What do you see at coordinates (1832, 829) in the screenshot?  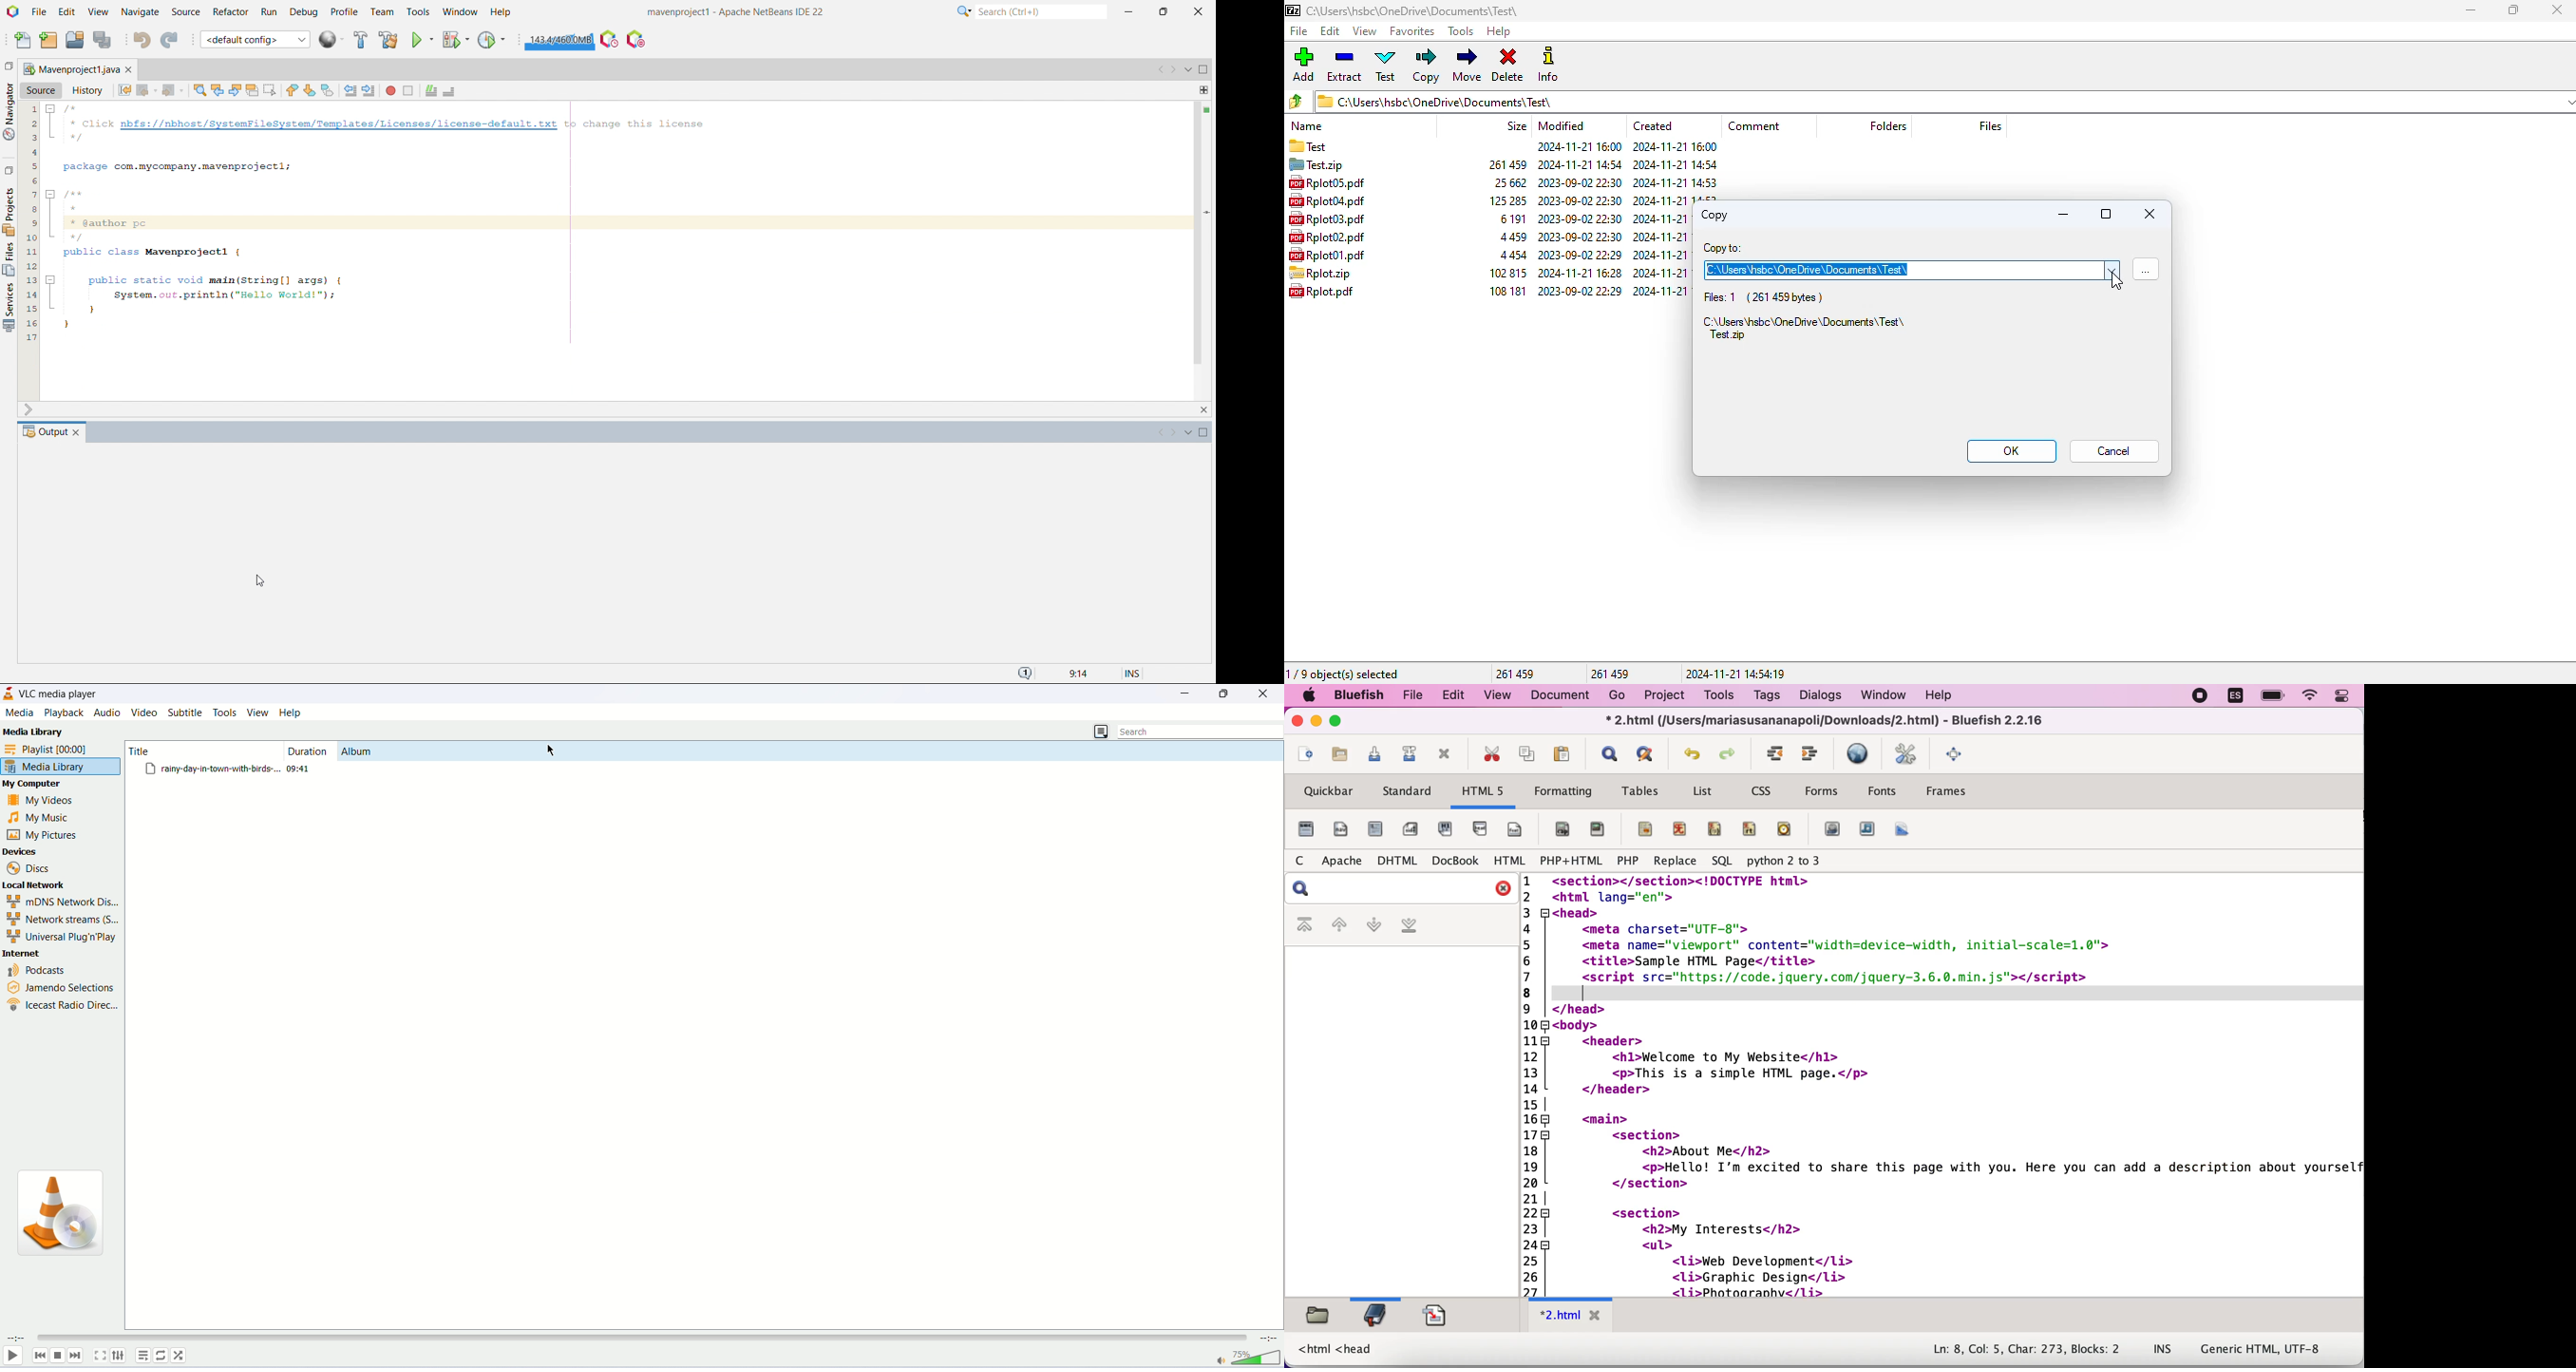 I see `video` at bounding box center [1832, 829].